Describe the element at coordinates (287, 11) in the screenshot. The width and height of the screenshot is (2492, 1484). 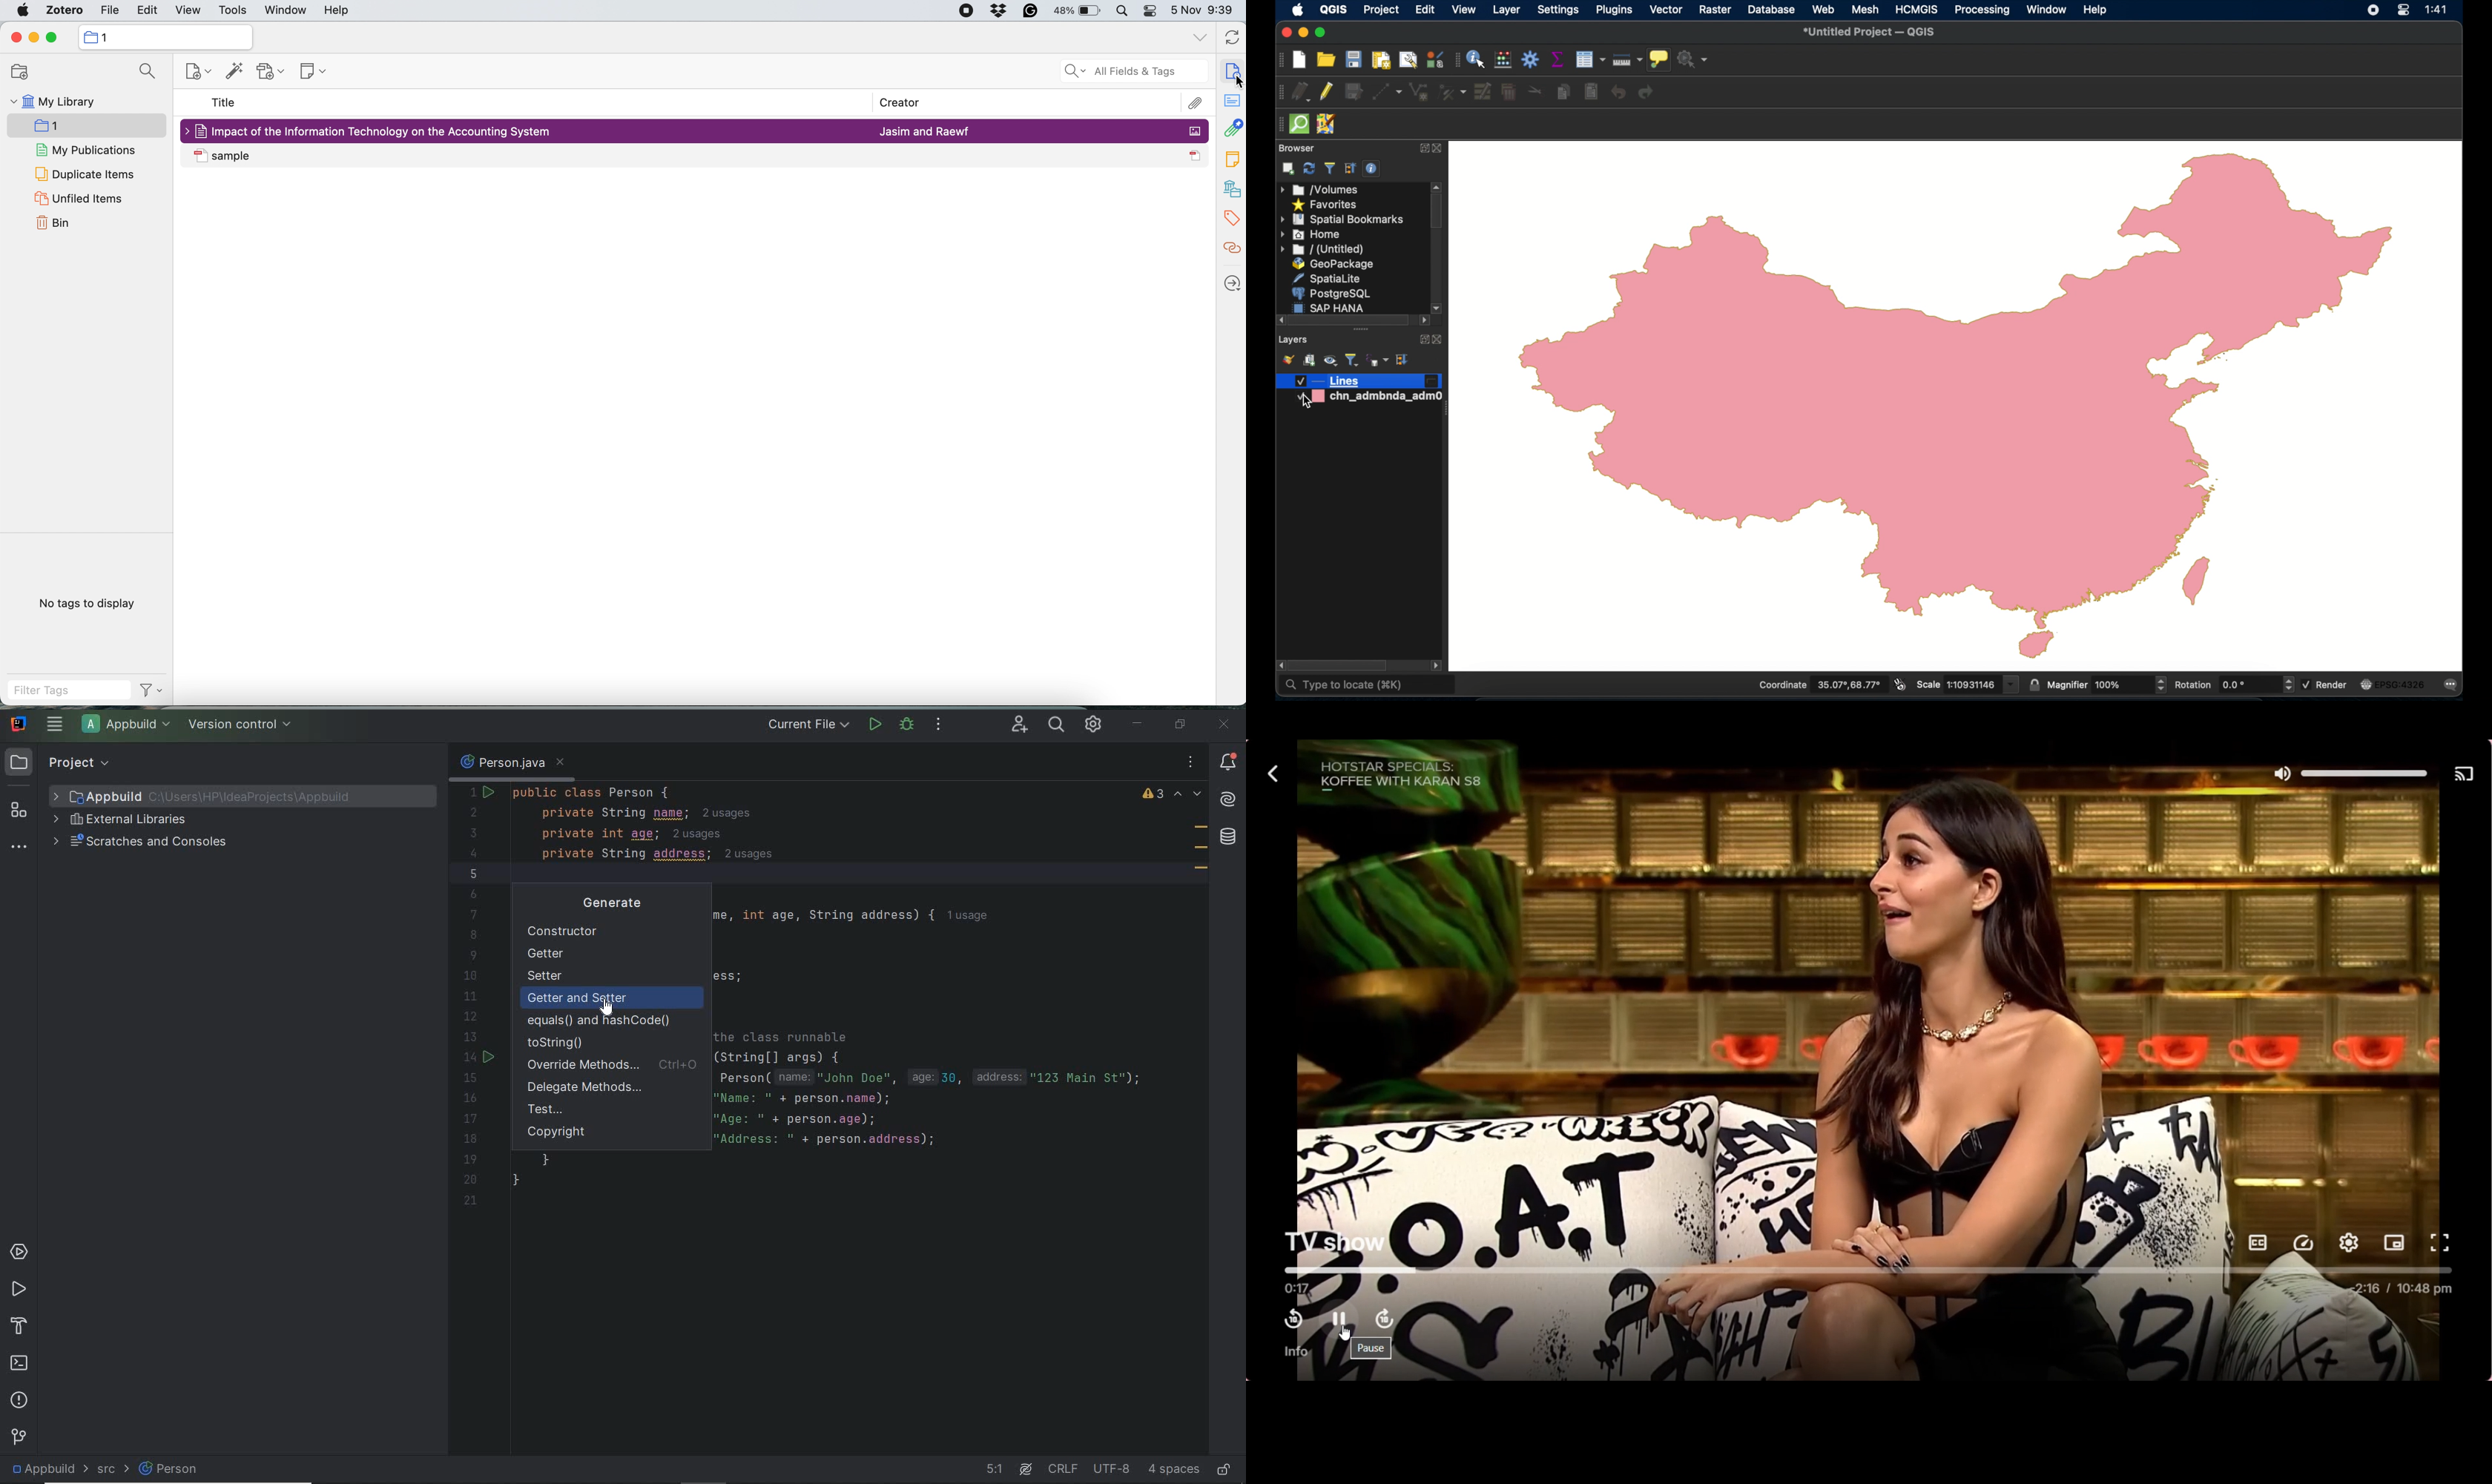
I see `window` at that location.